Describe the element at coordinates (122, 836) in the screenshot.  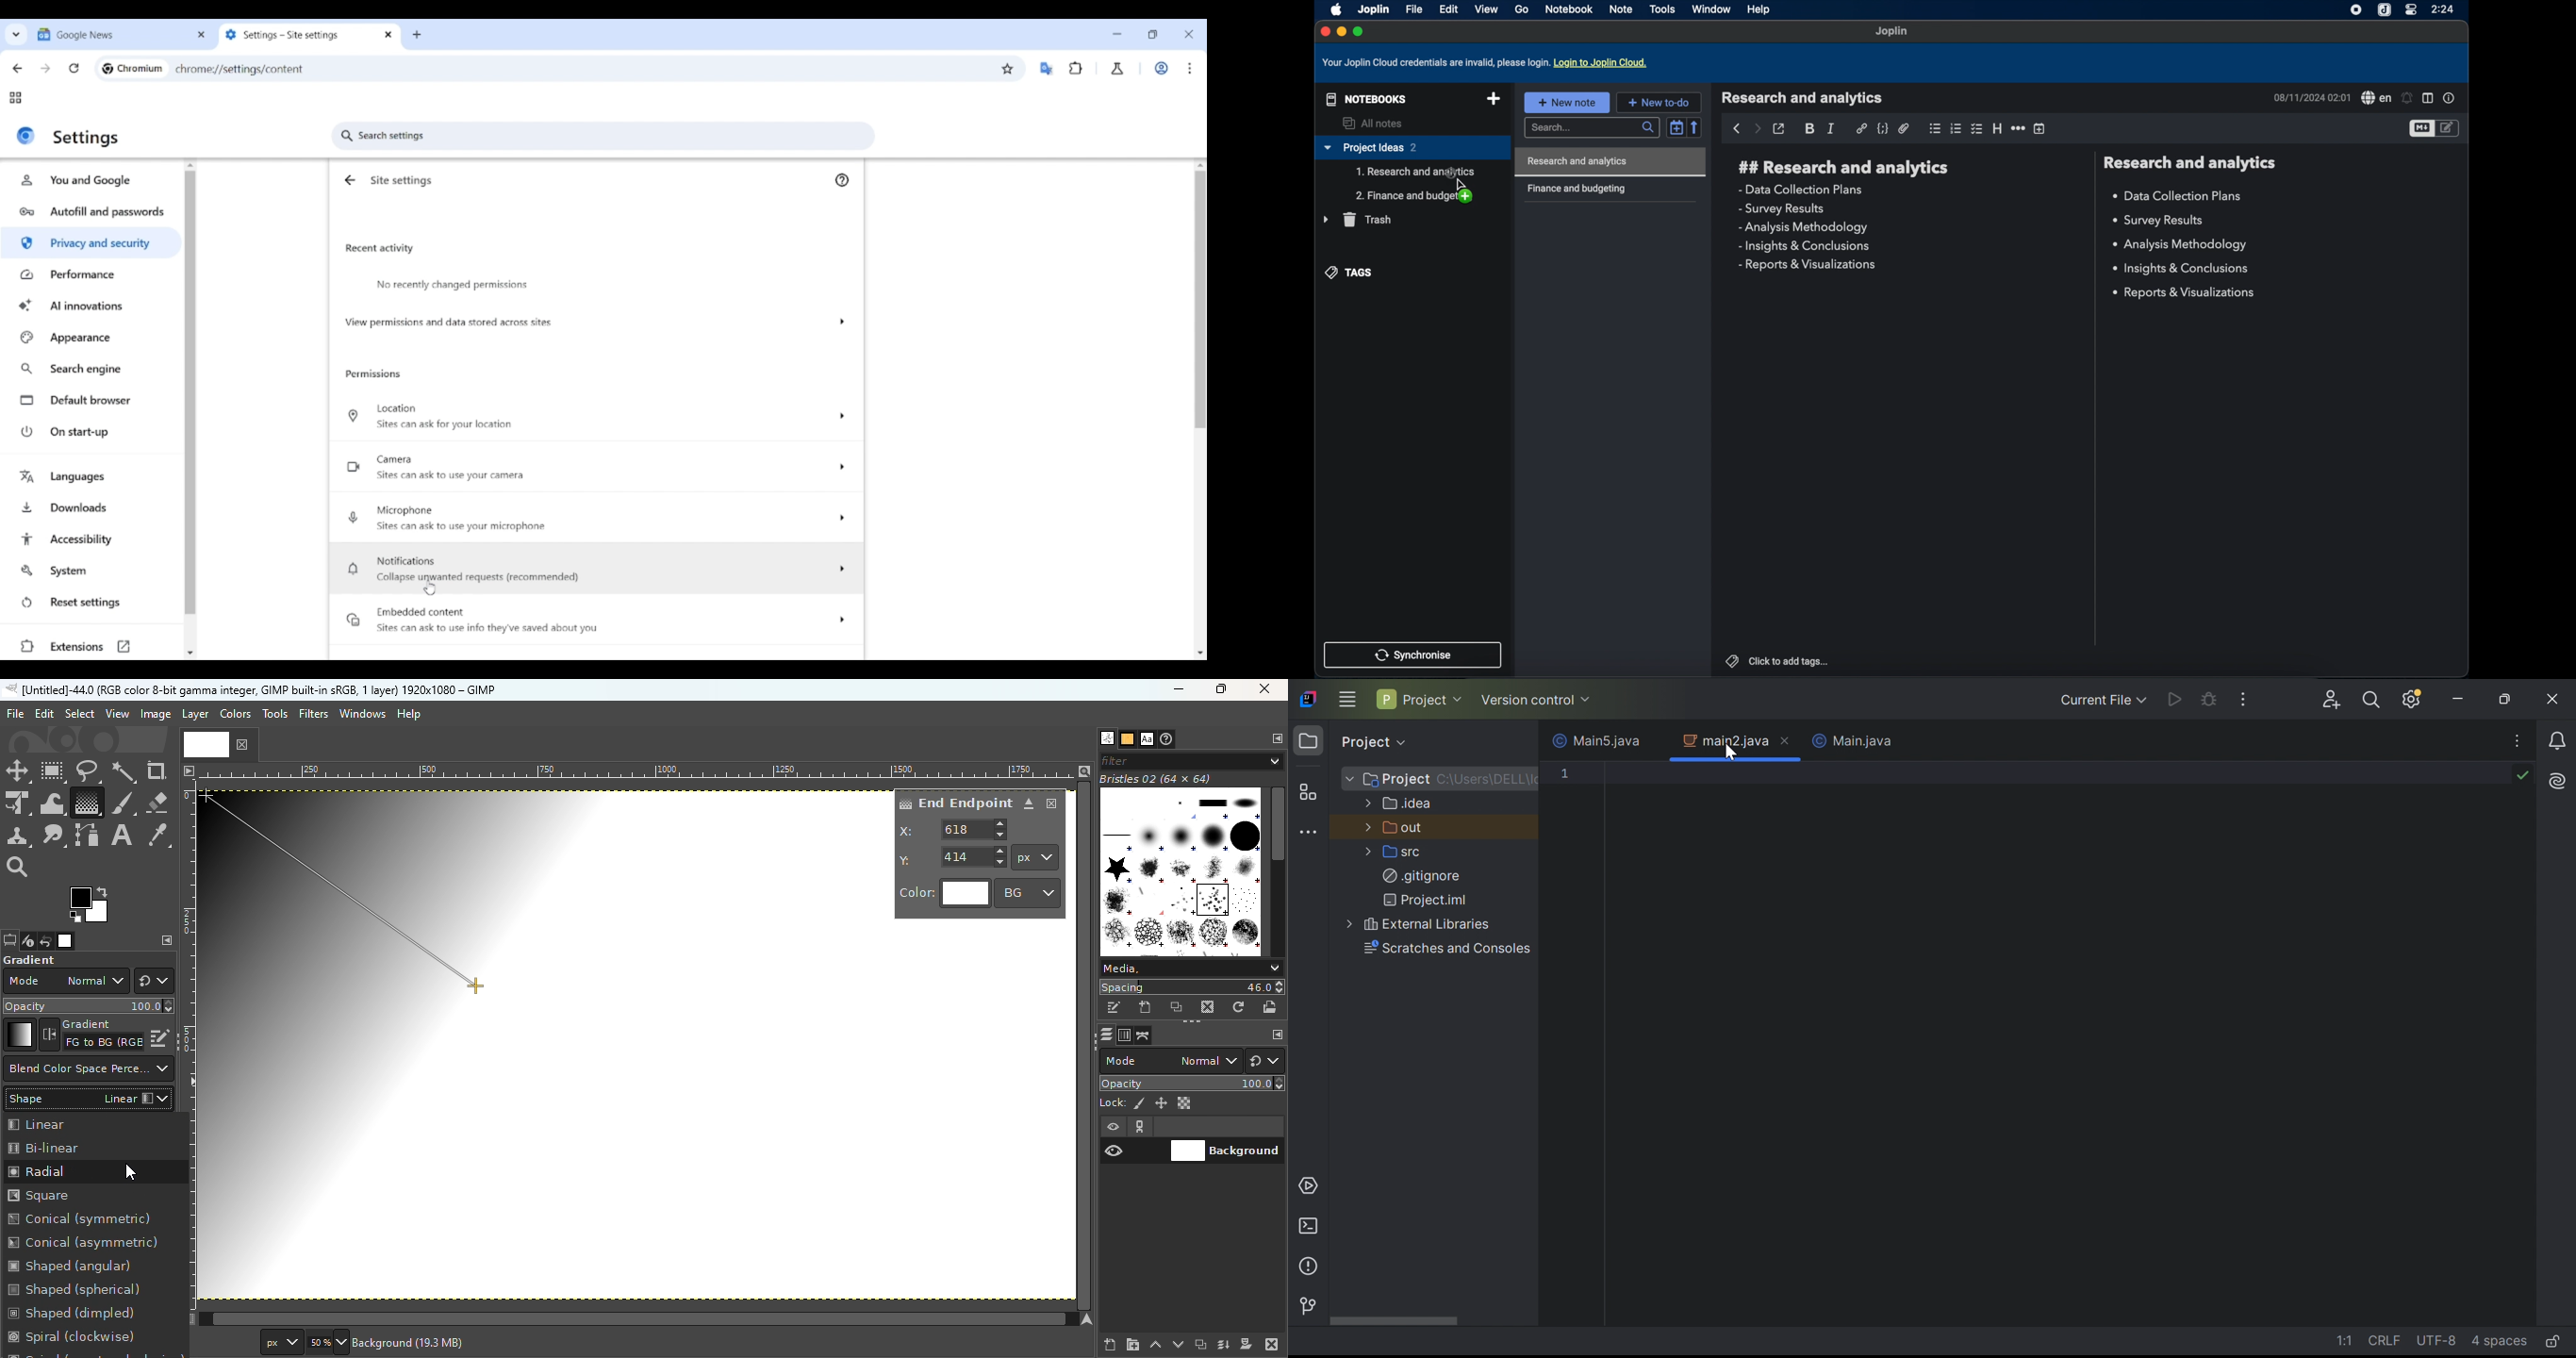
I see `Text tool` at that location.